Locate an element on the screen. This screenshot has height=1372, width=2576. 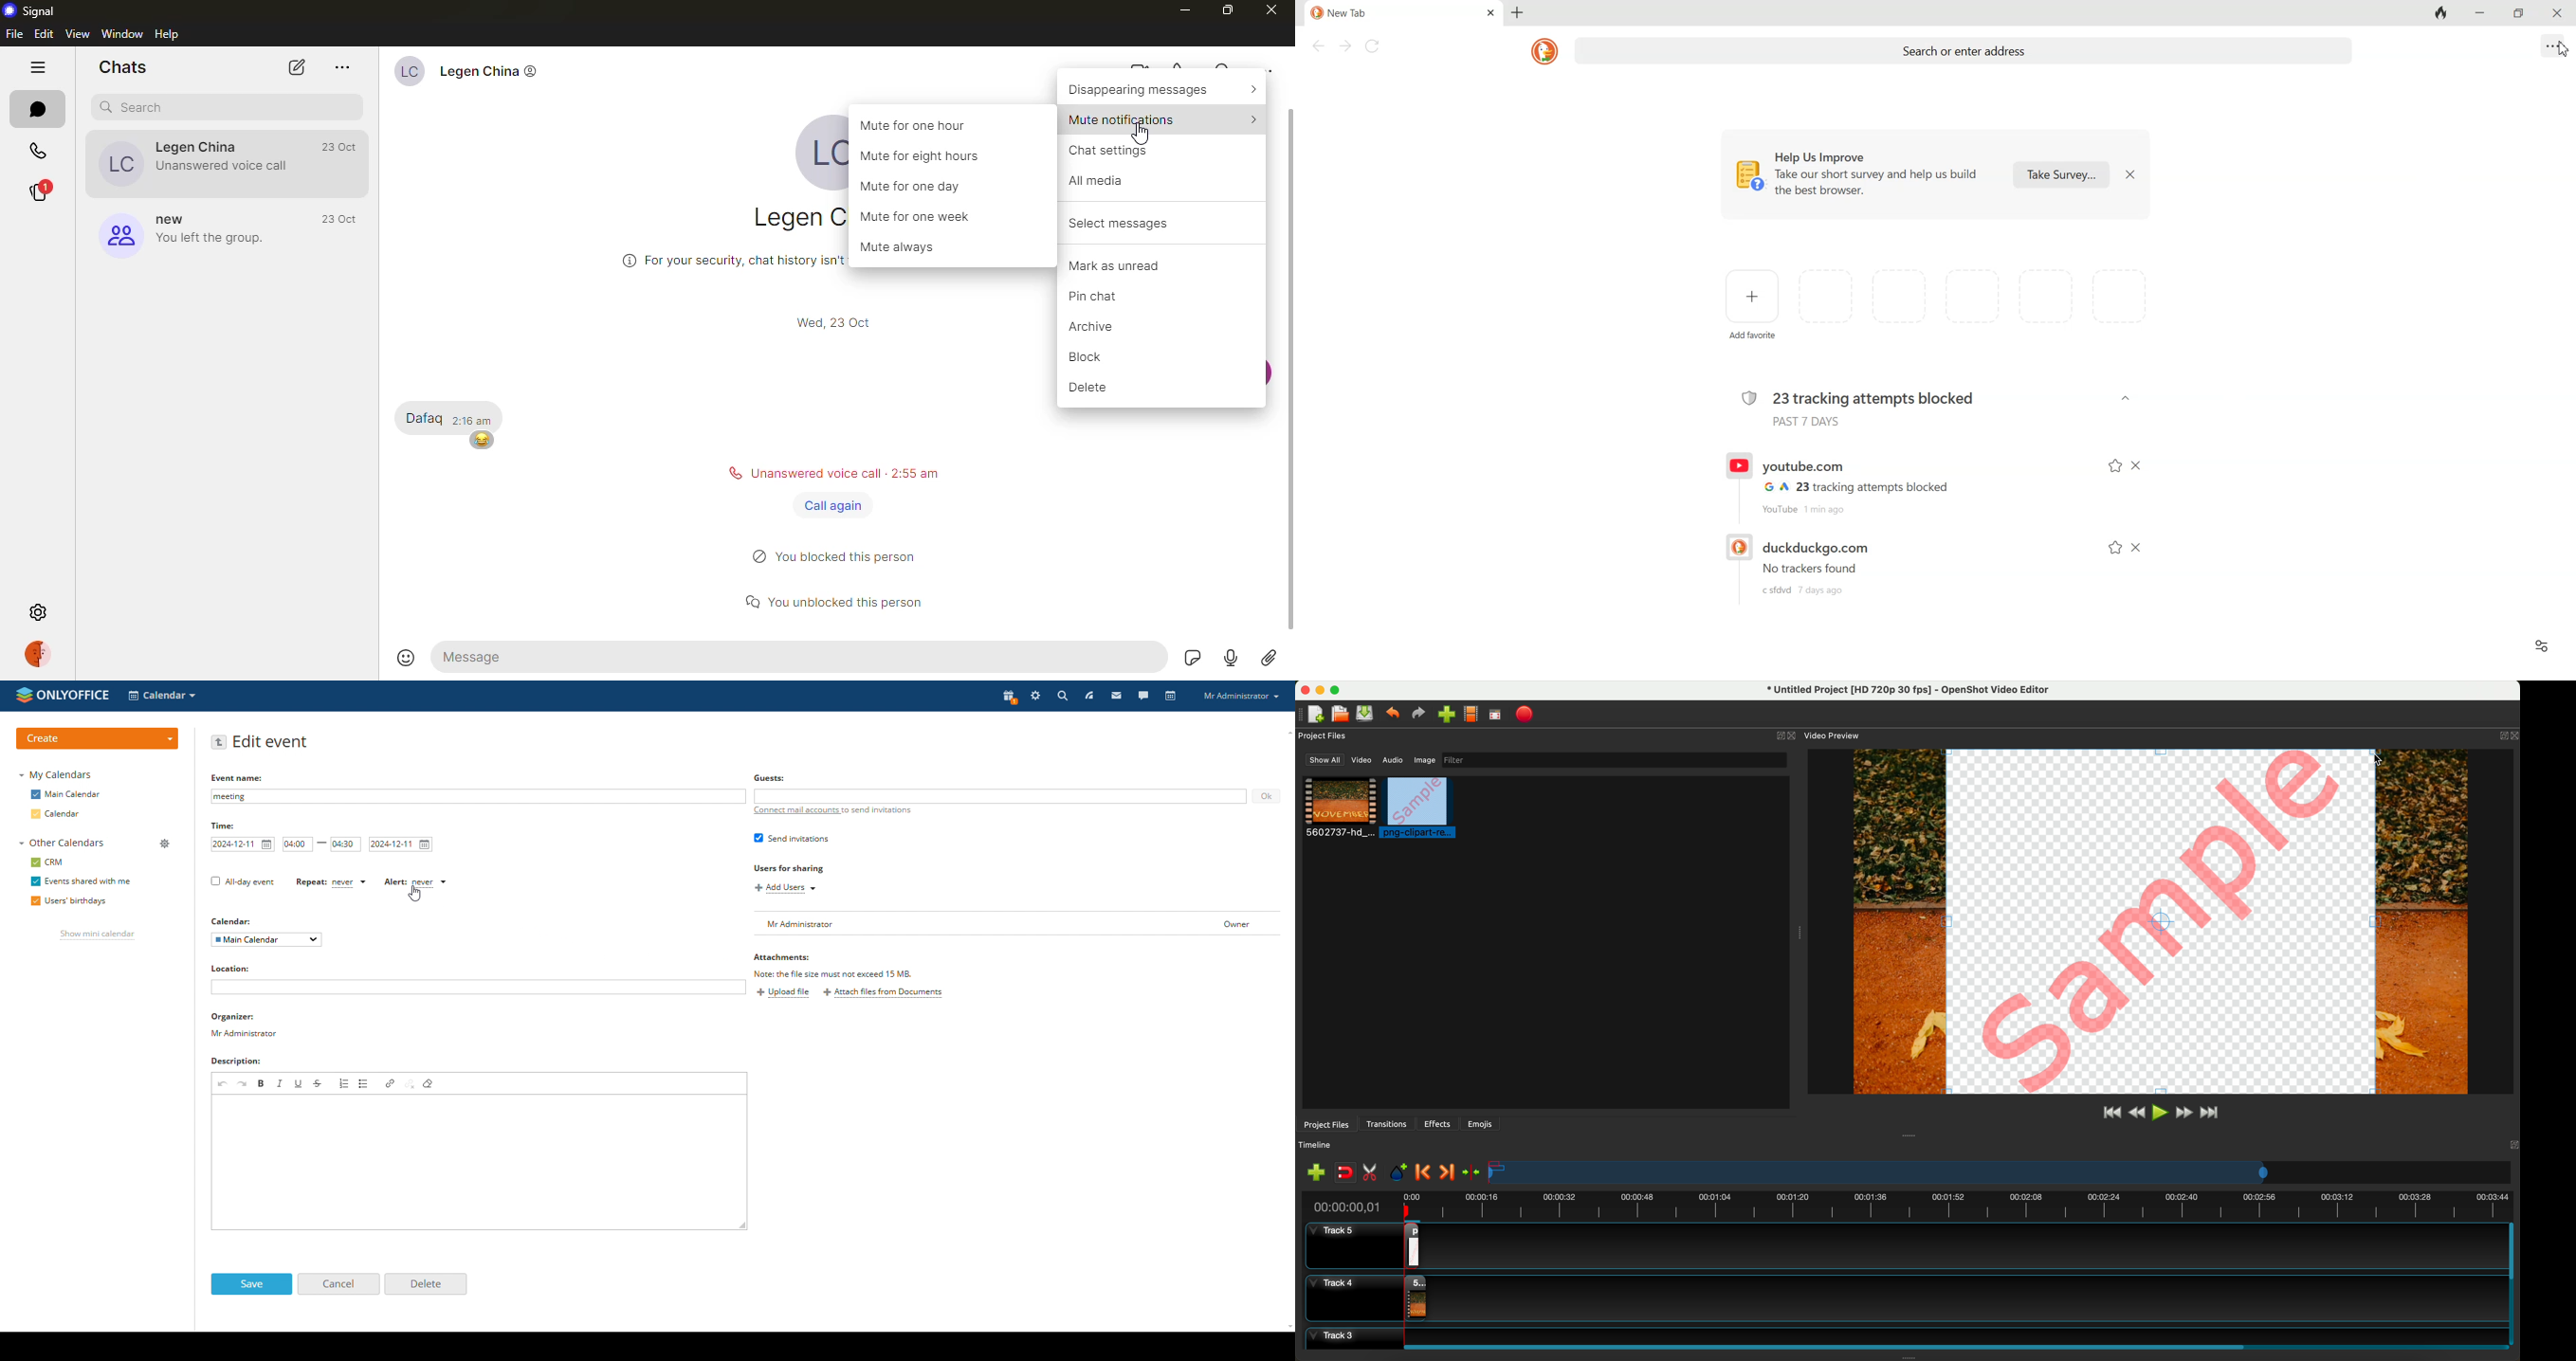
Recent history is located at coordinates (1854, 564).